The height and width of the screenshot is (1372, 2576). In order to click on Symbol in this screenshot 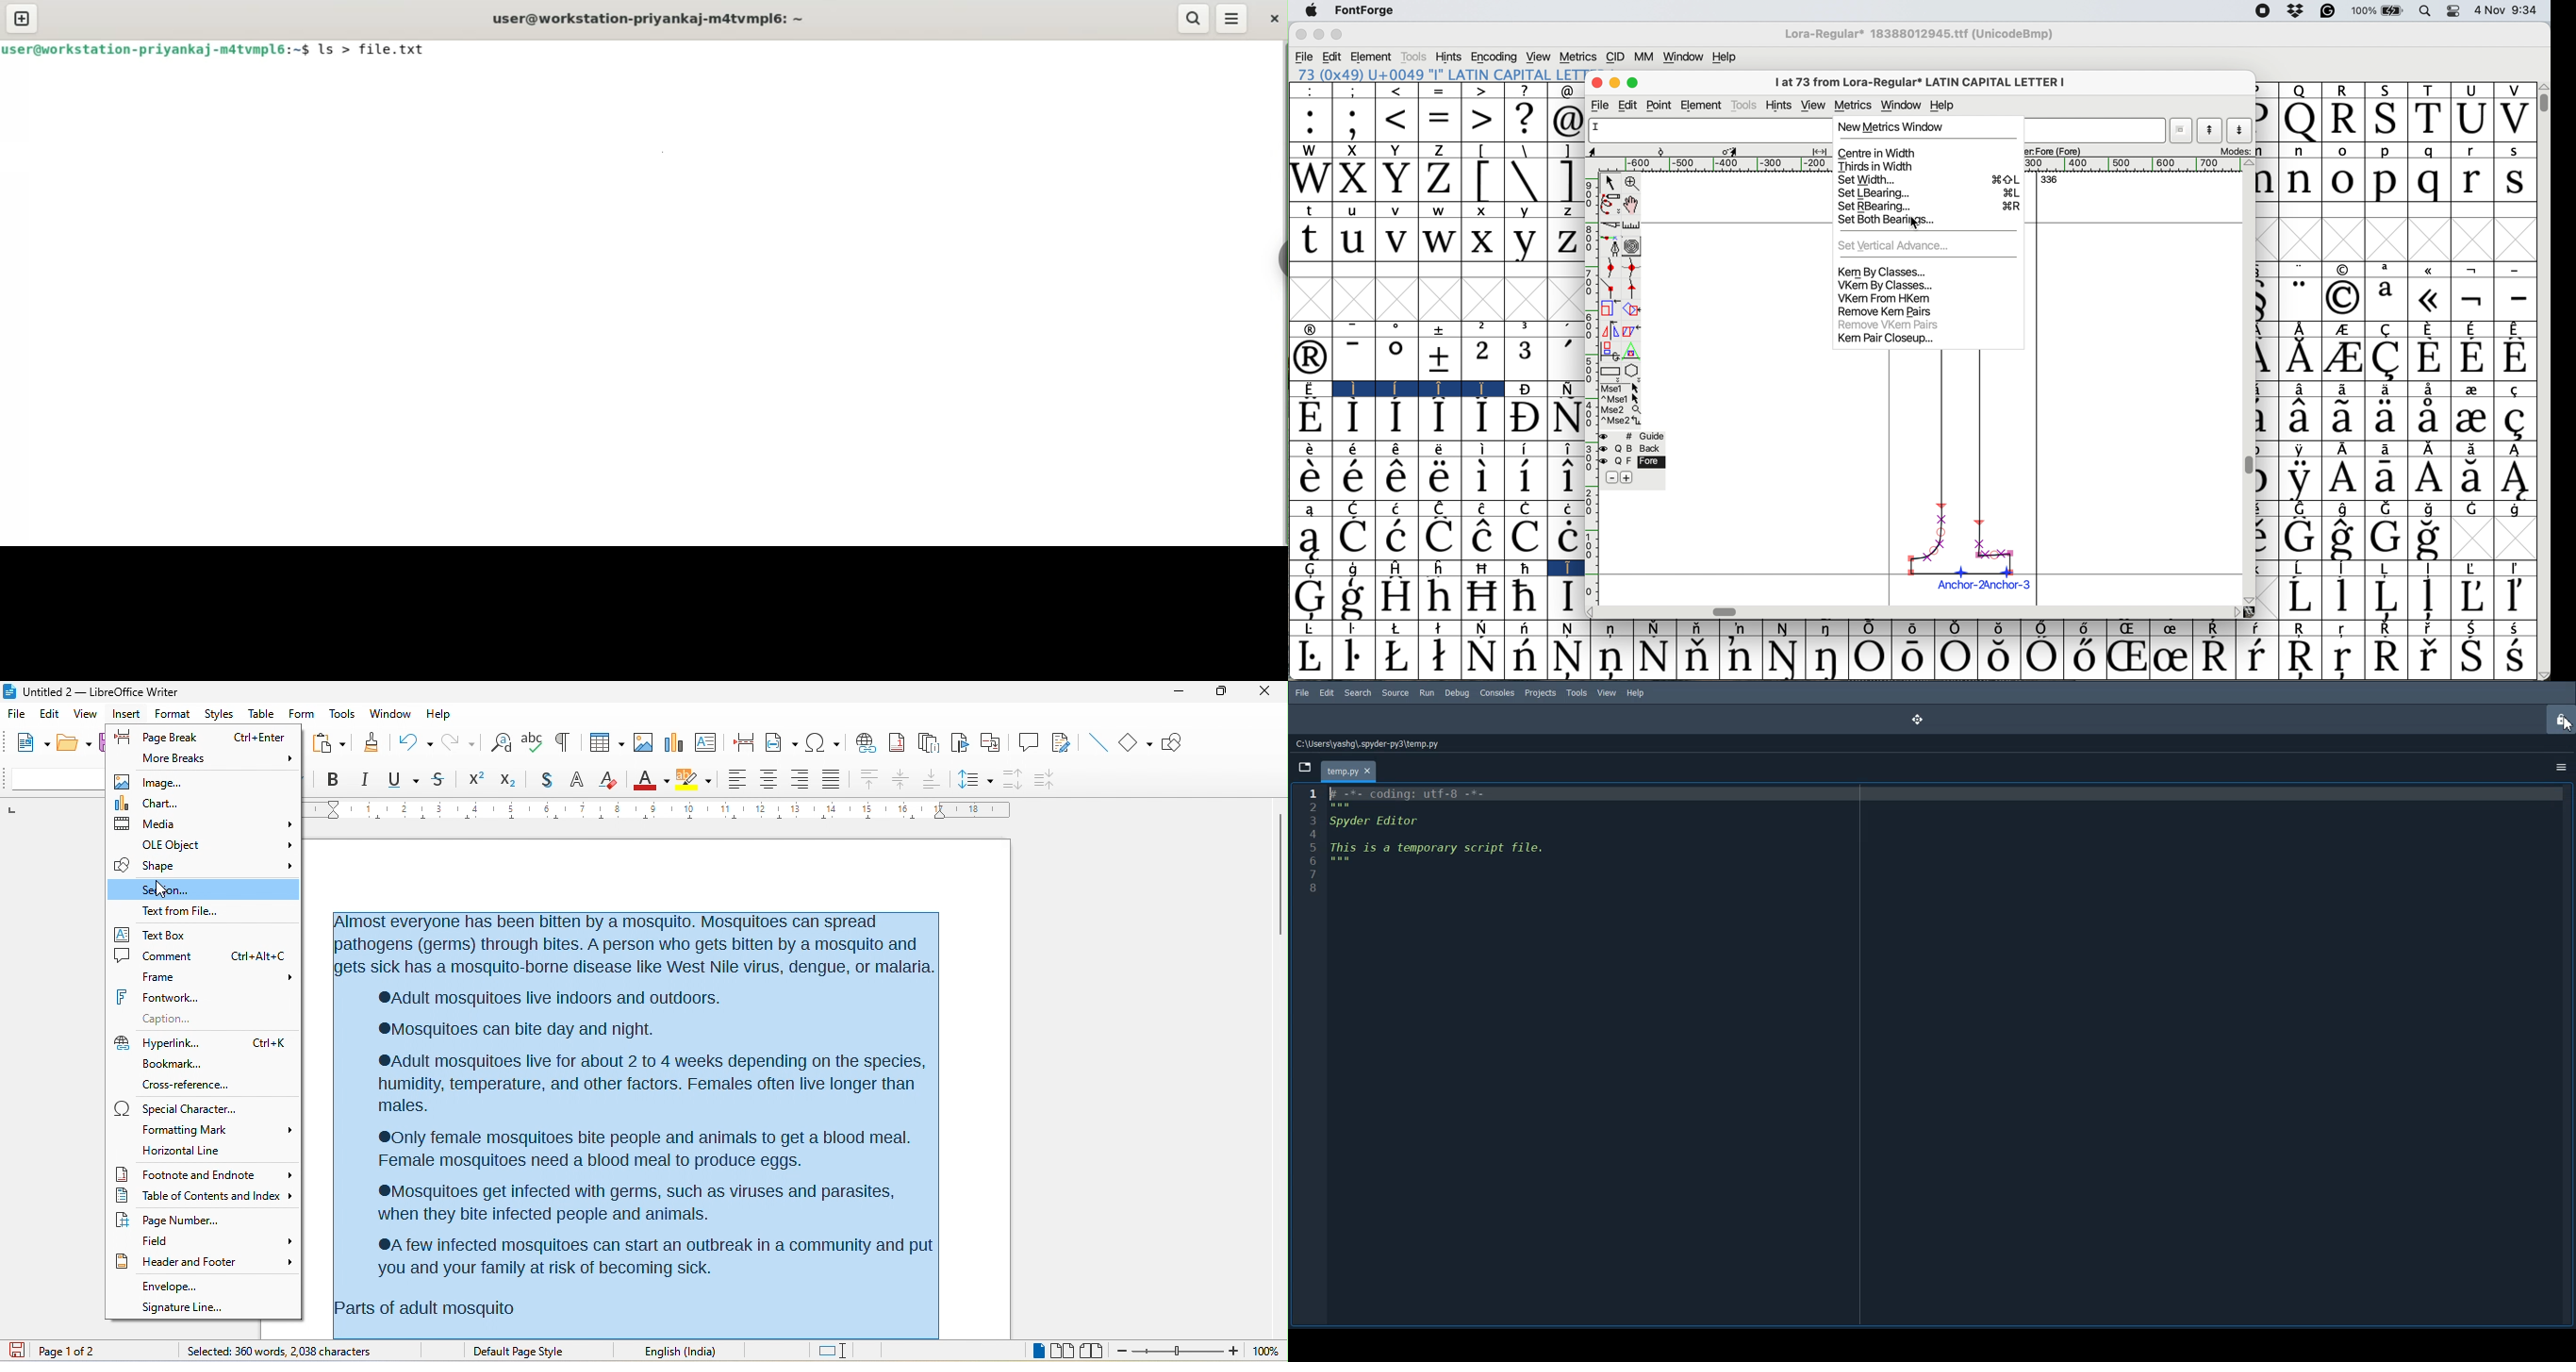, I will do `click(2386, 657)`.